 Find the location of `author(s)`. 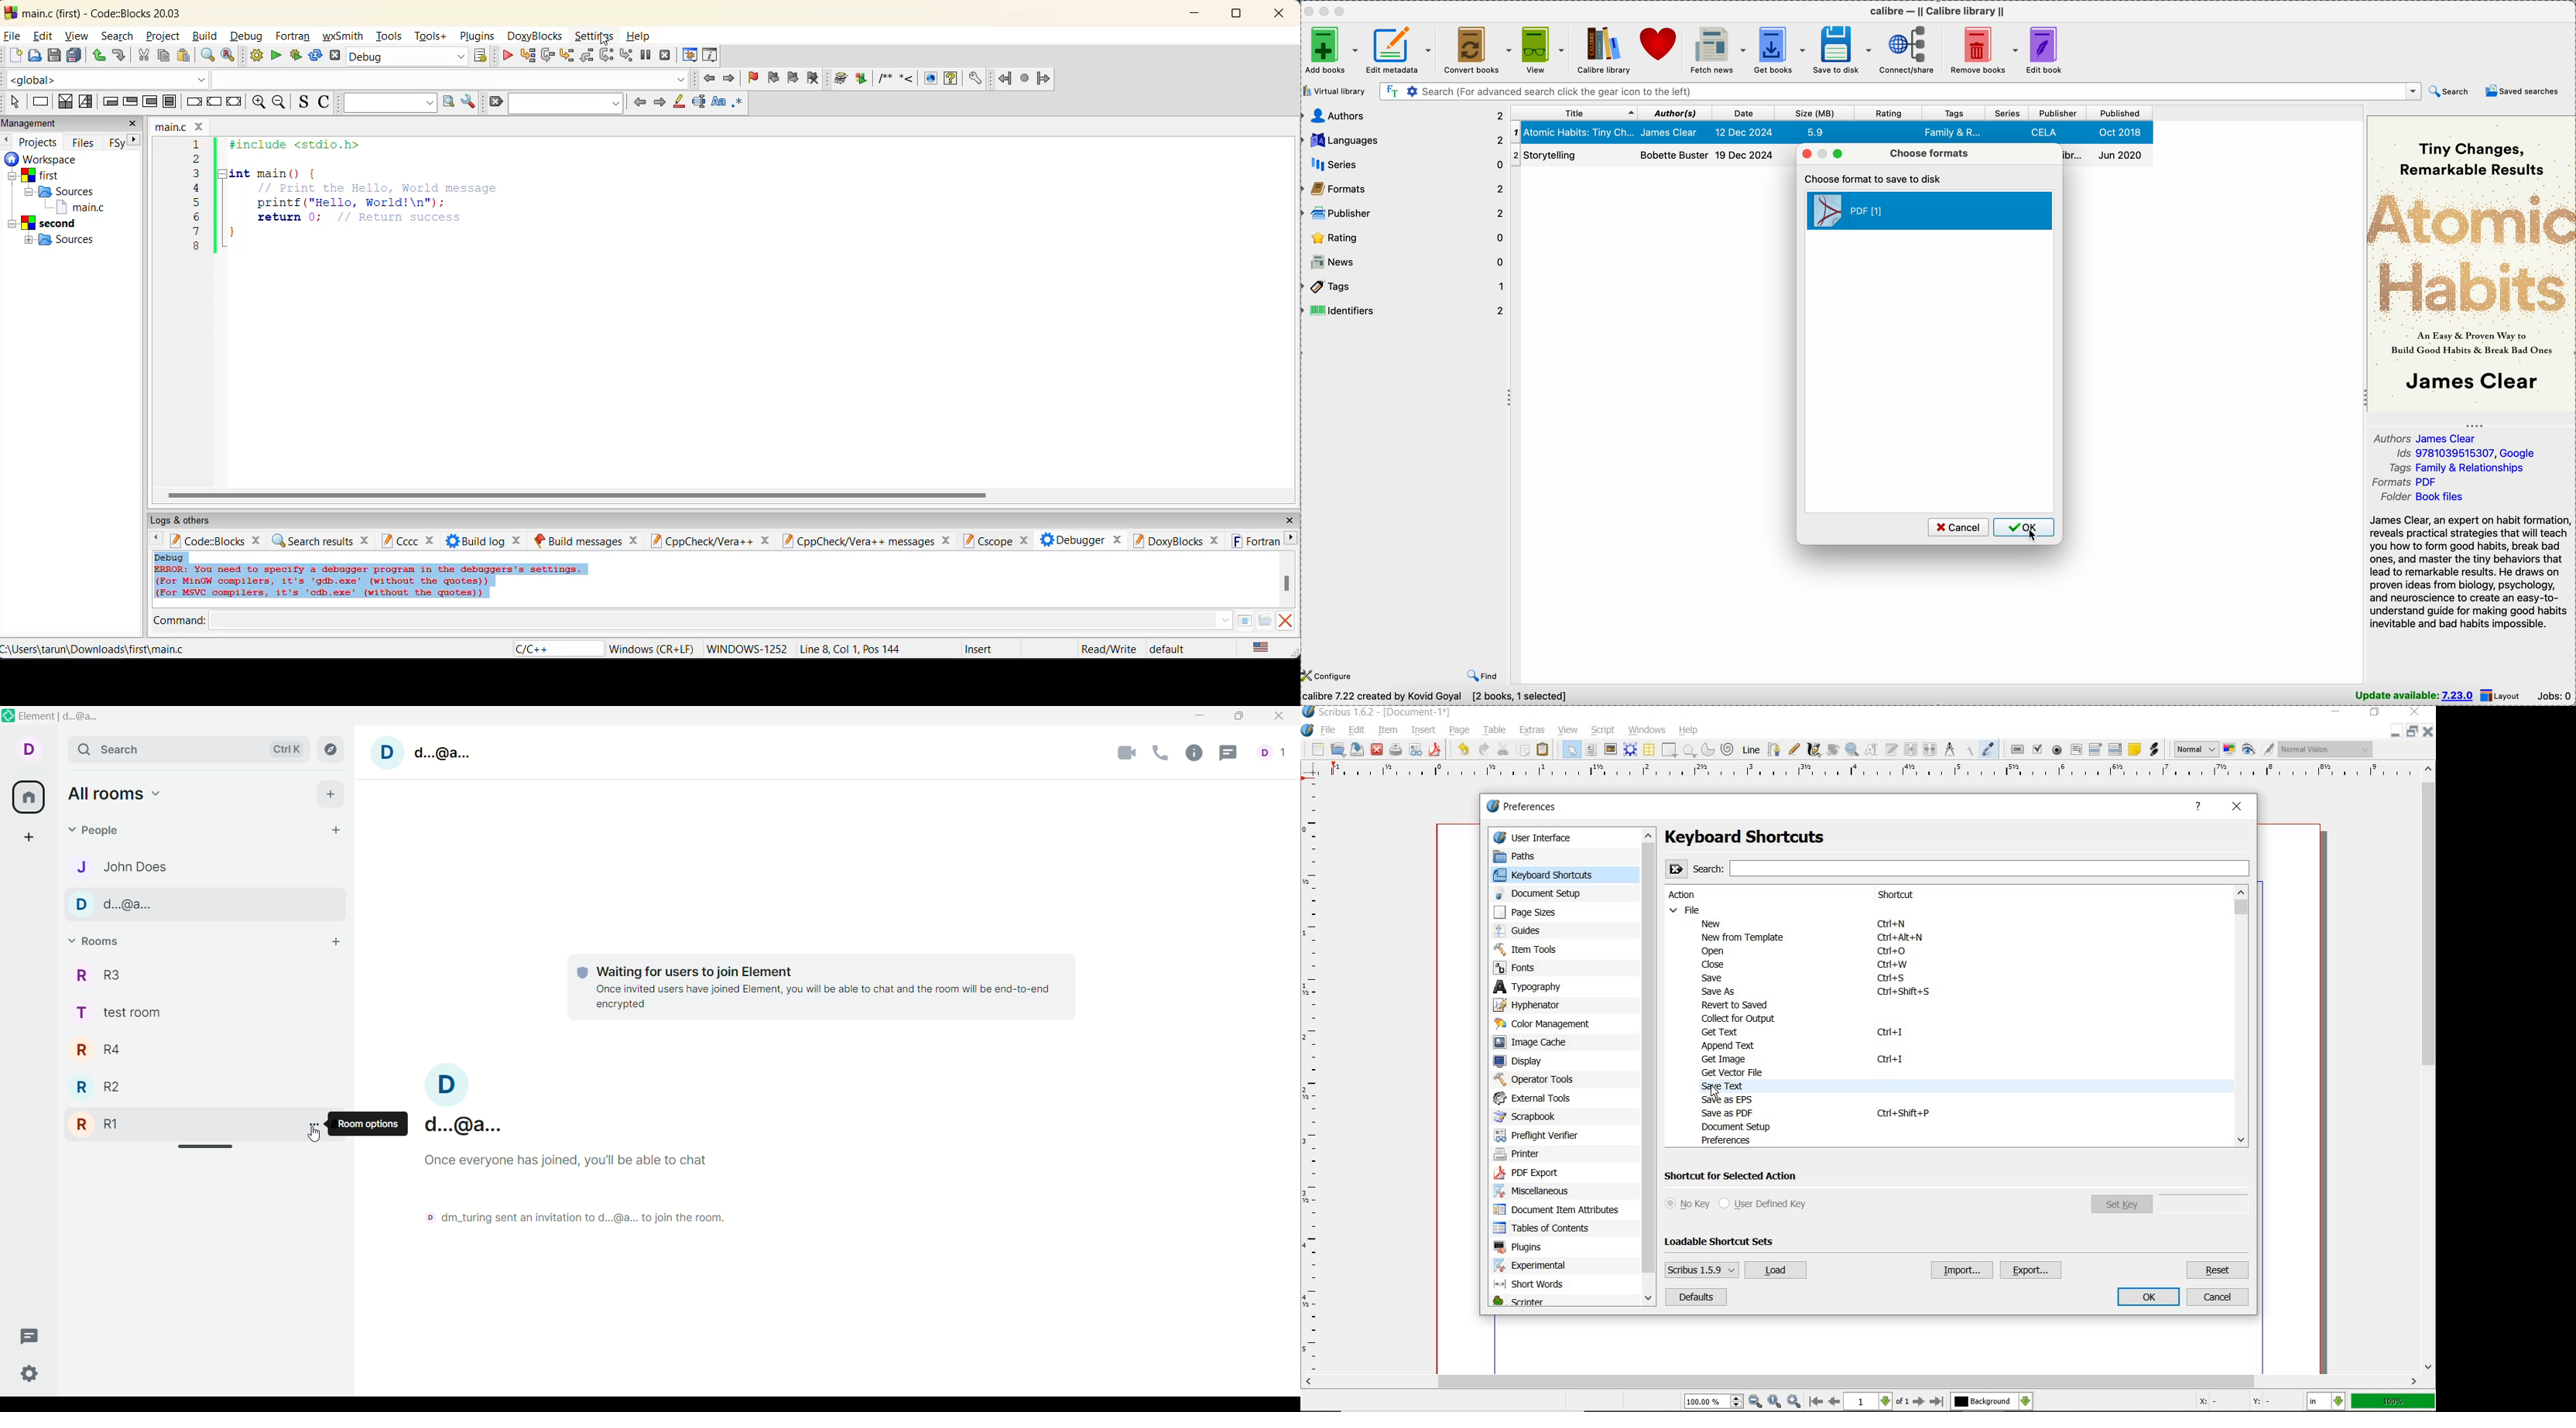

author(s) is located at coordinates (1676, 113).